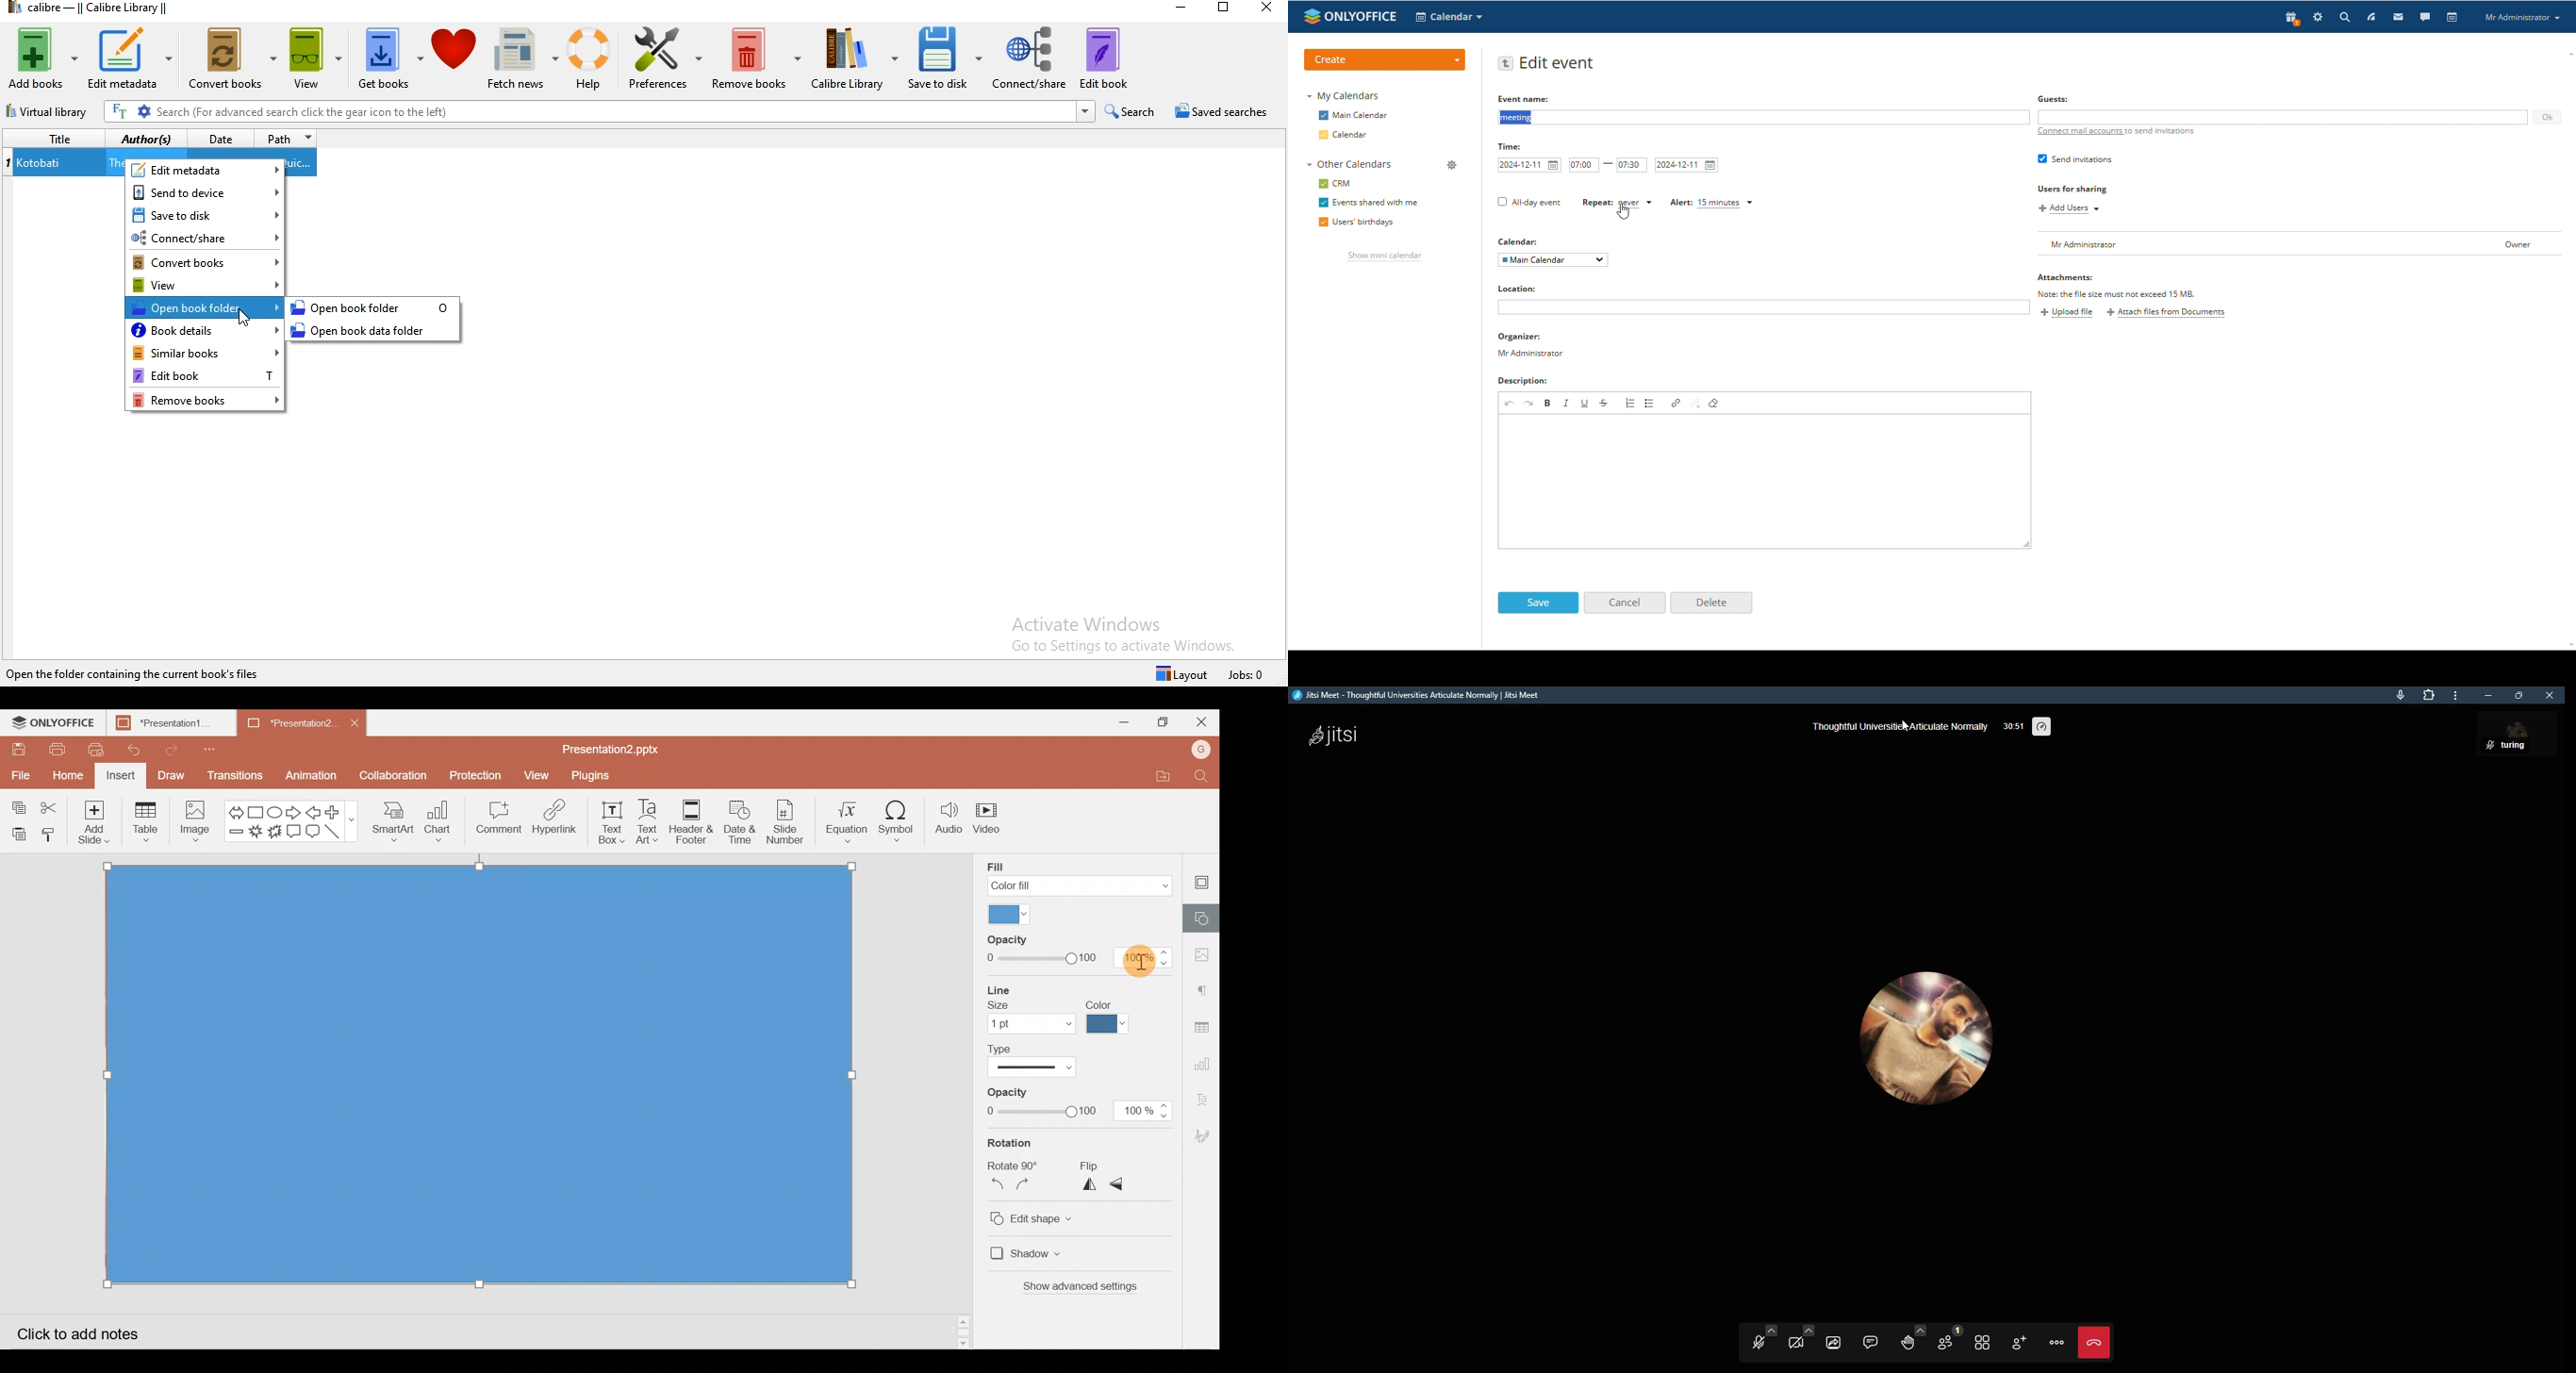  Describe the element at coordinates (167, 723) in the screenshot. I see `Presentation1.` at that location.